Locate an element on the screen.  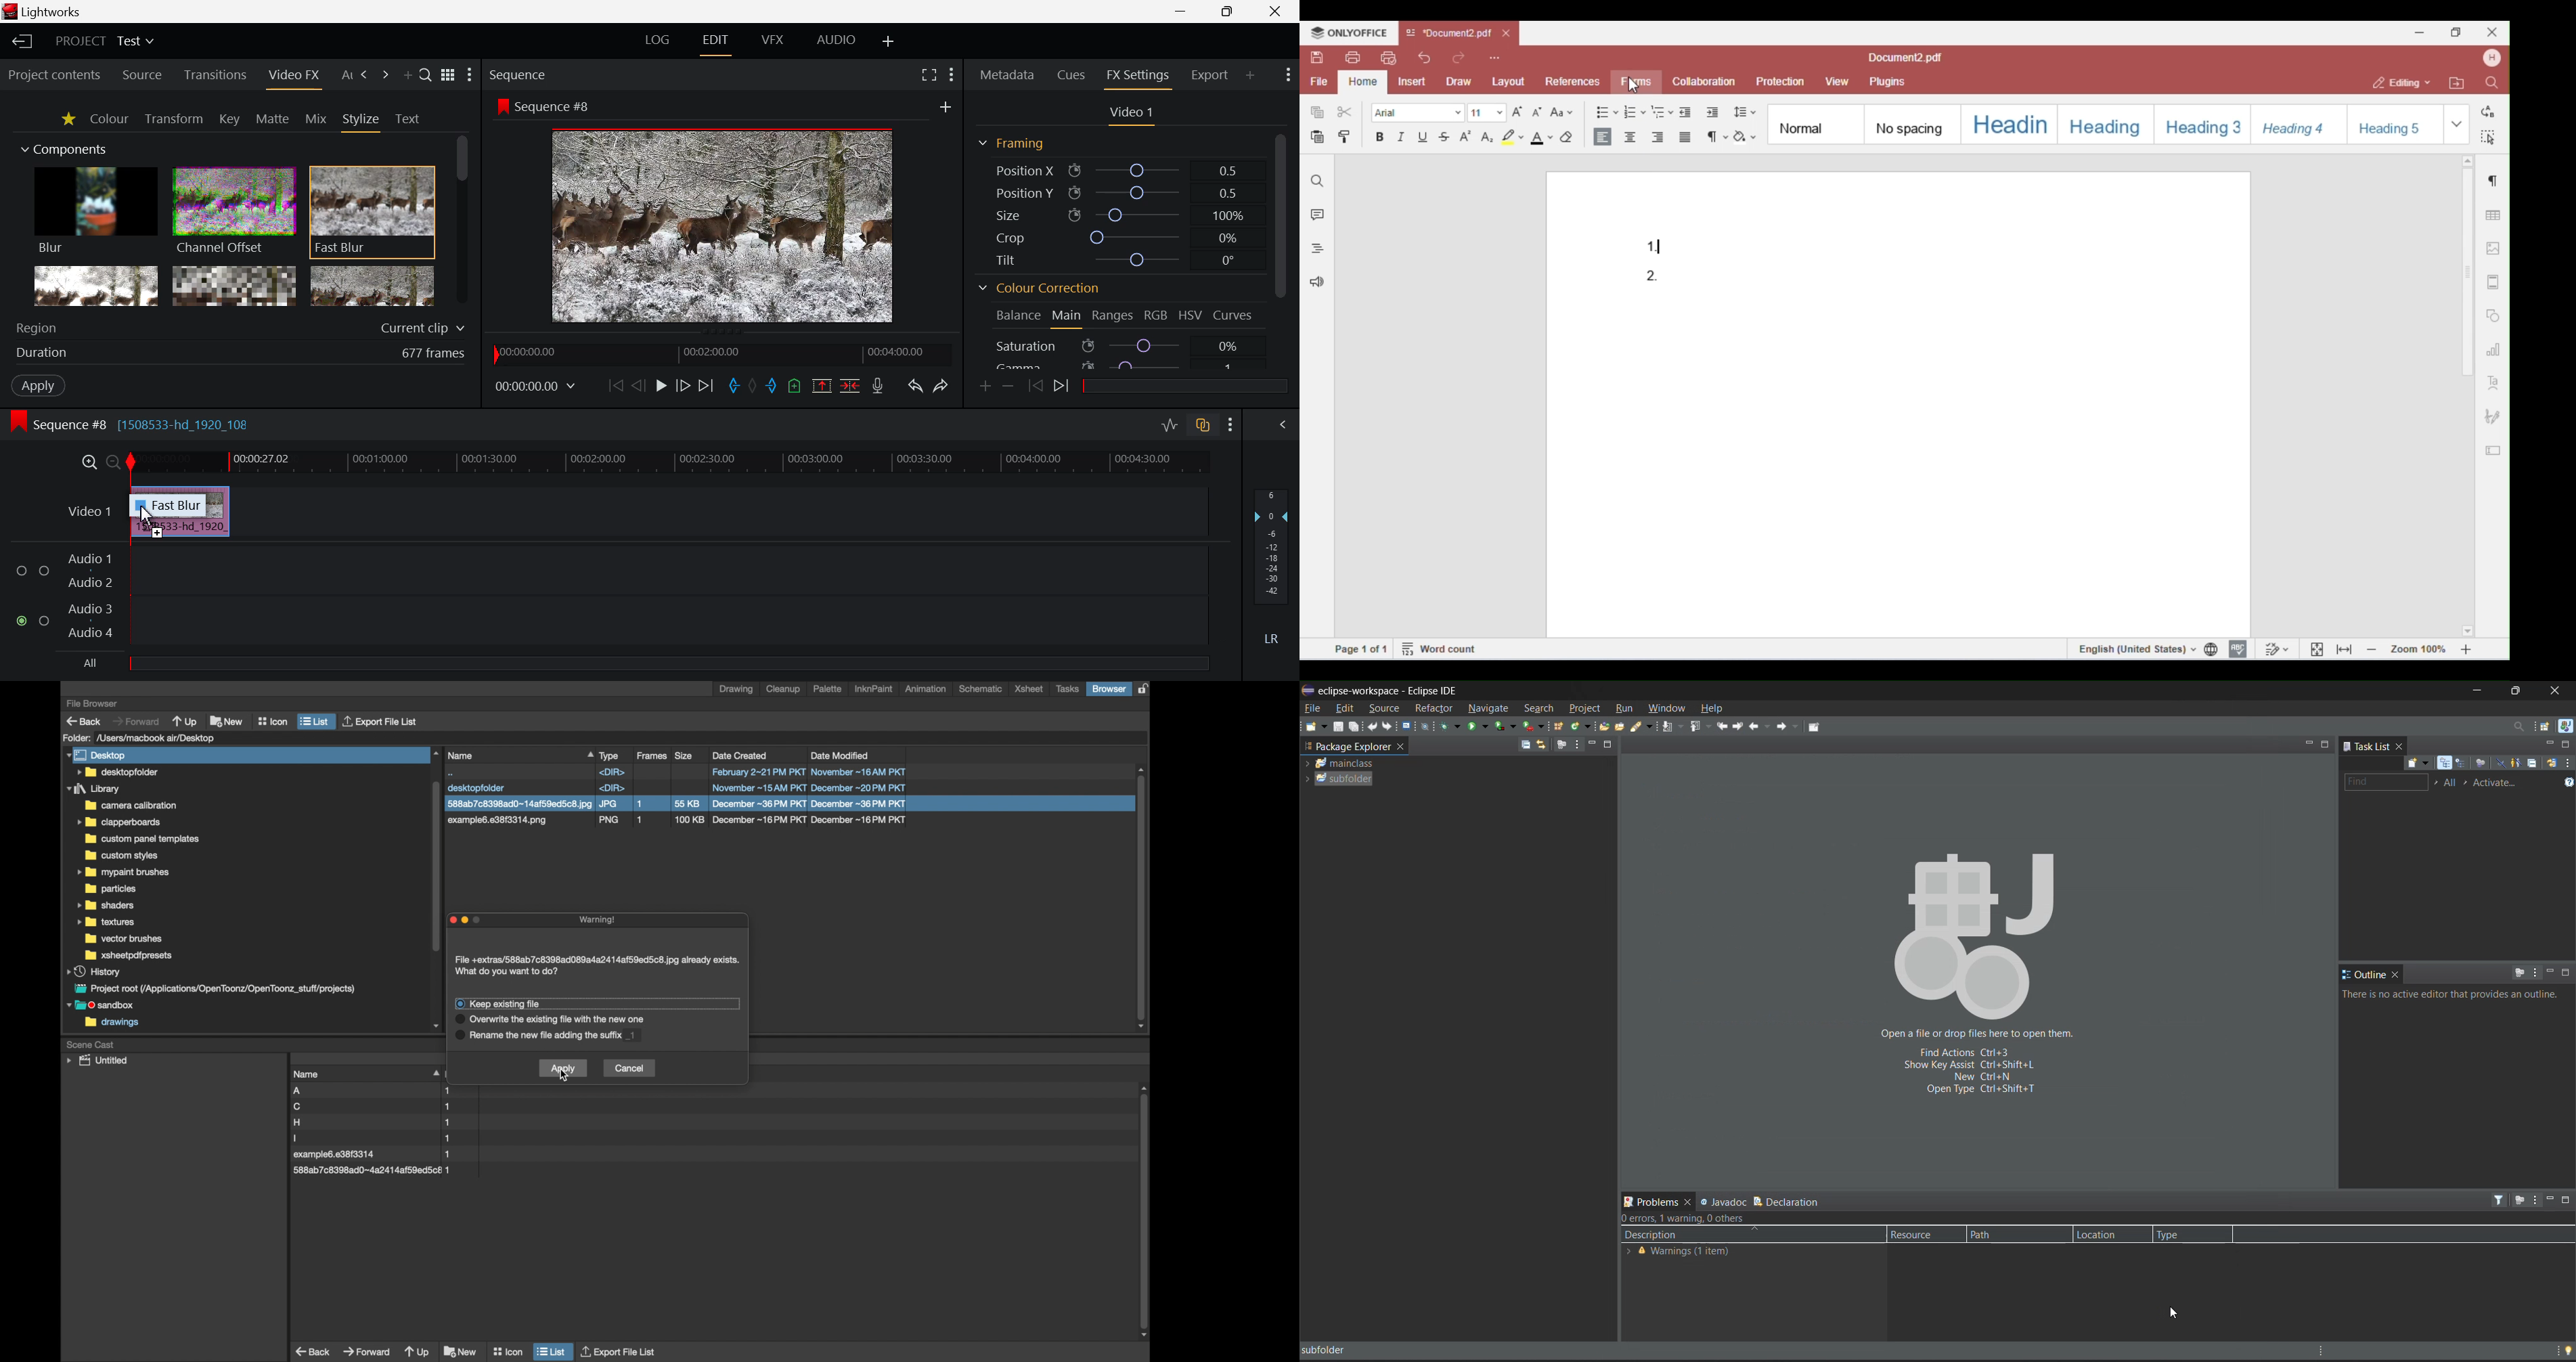
Add Panel is located at coordinates (1251, 75).